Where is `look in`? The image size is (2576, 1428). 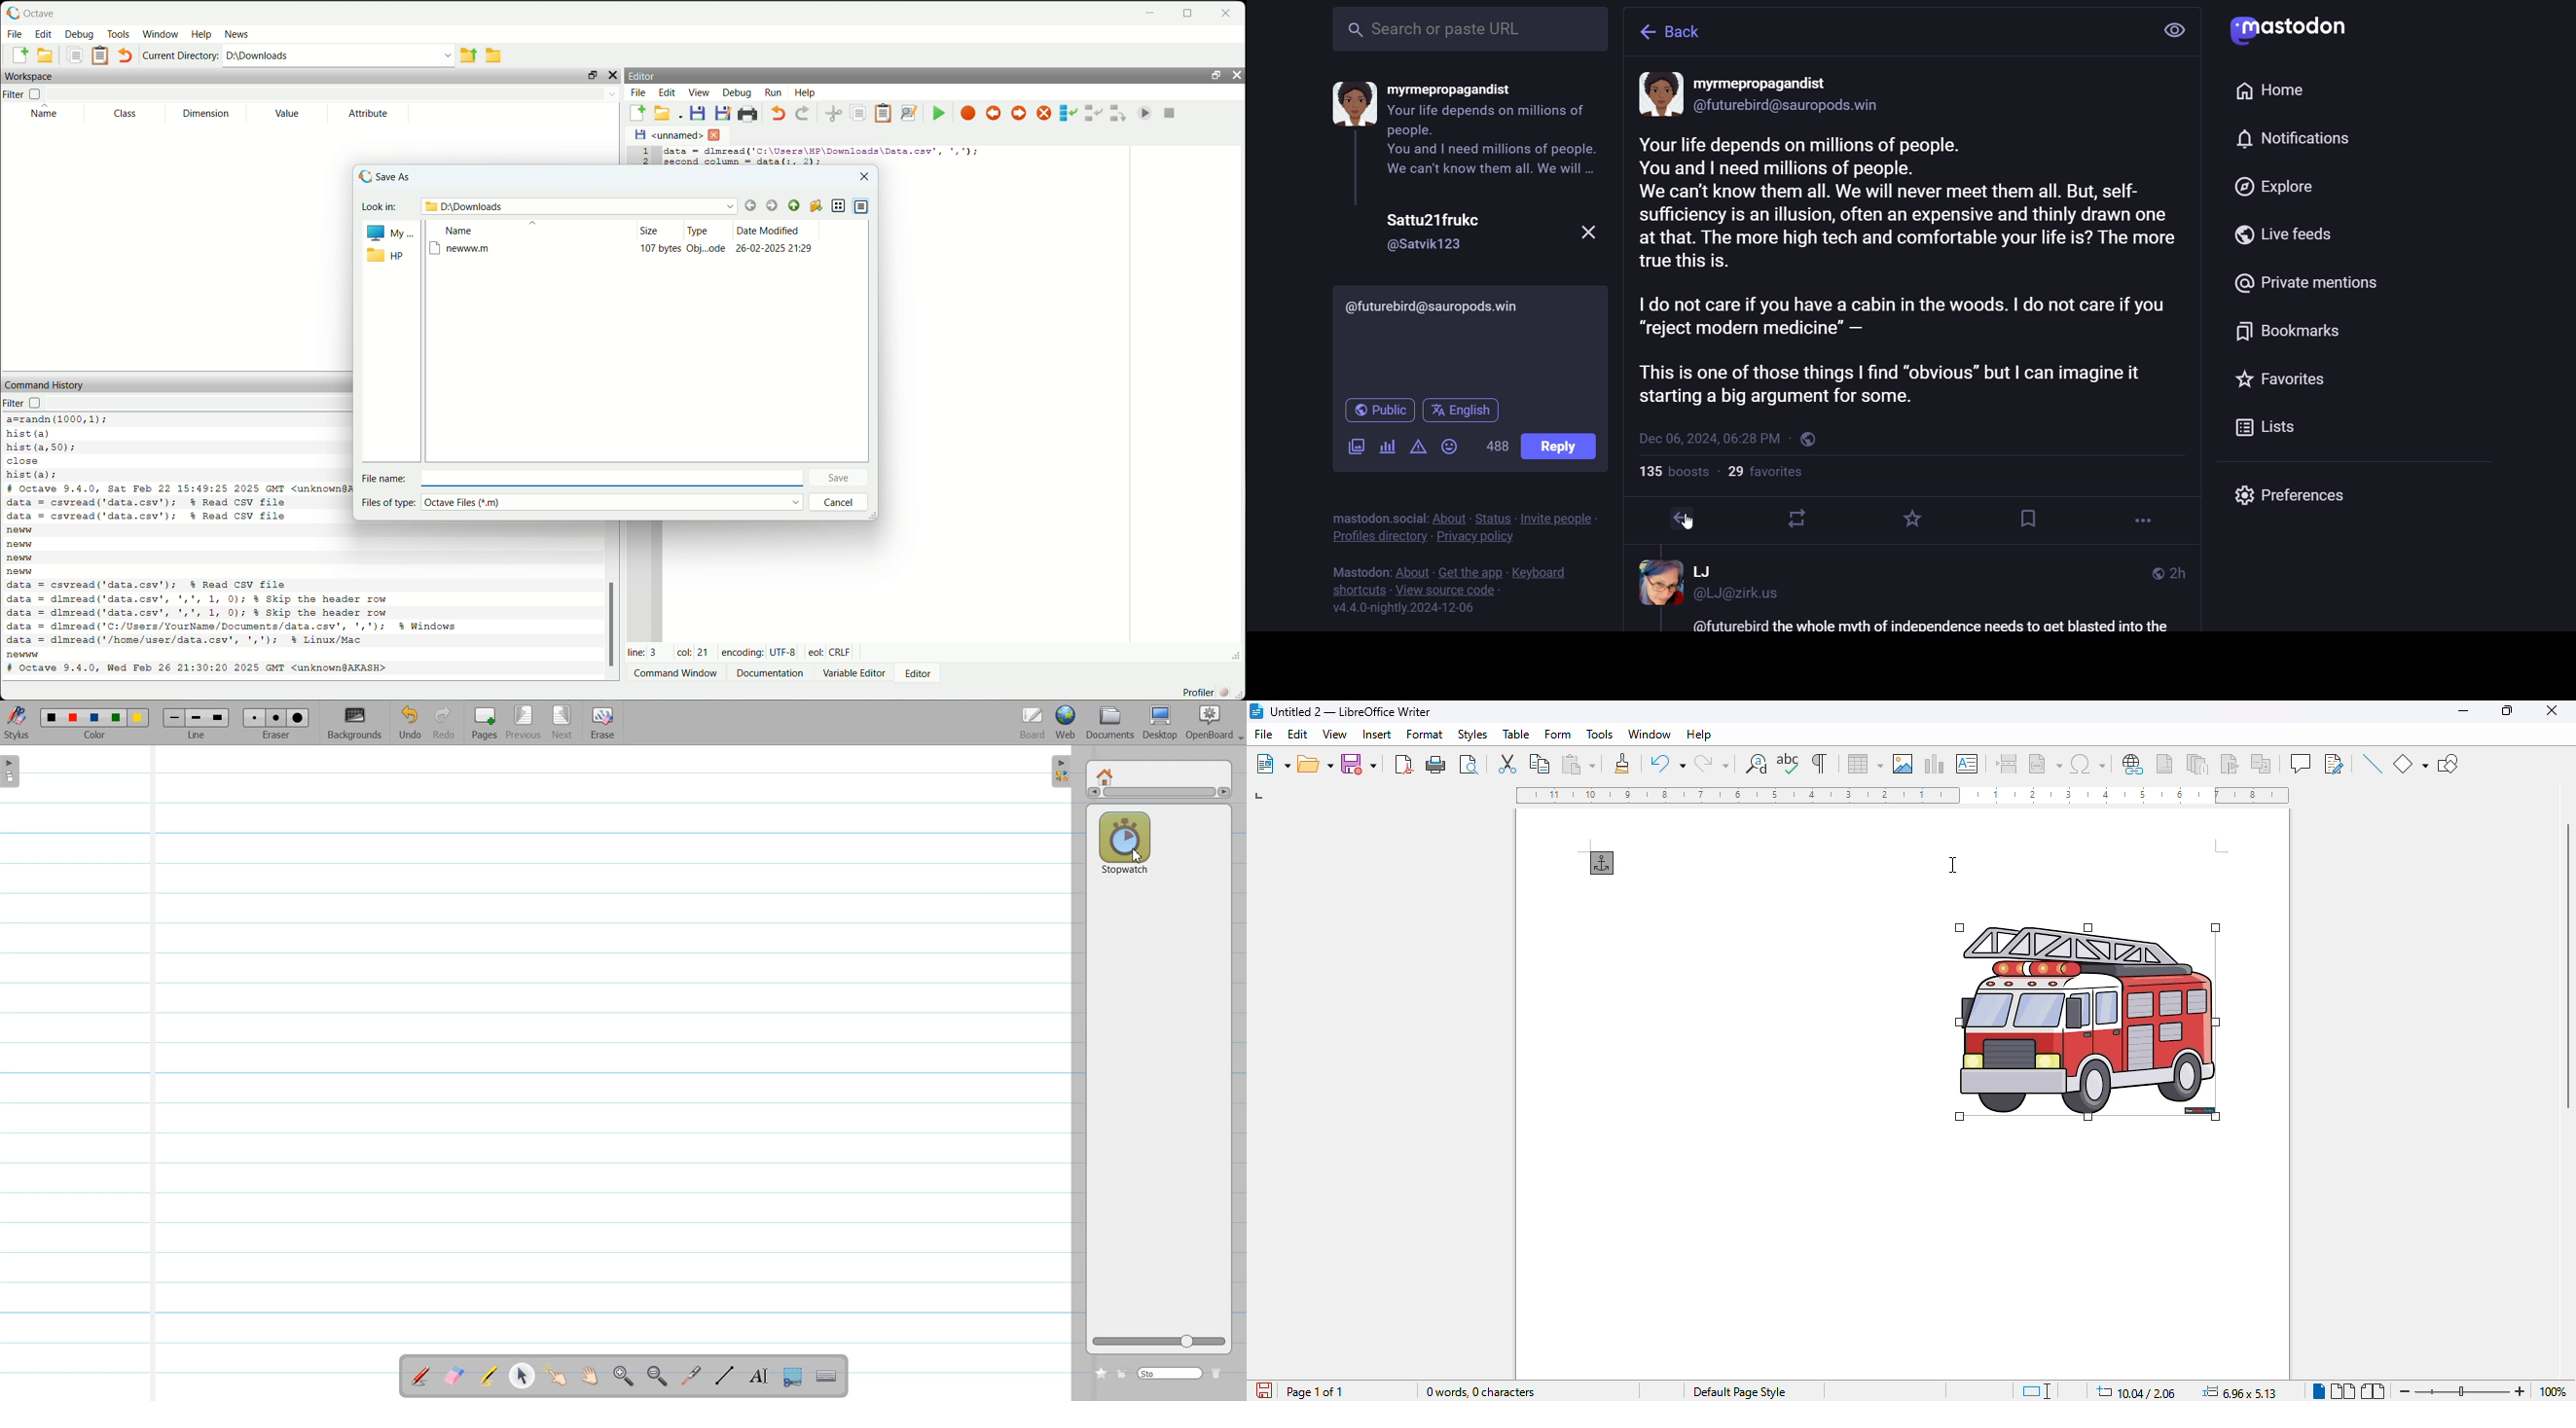
look in is located at coordinates (378, 205).